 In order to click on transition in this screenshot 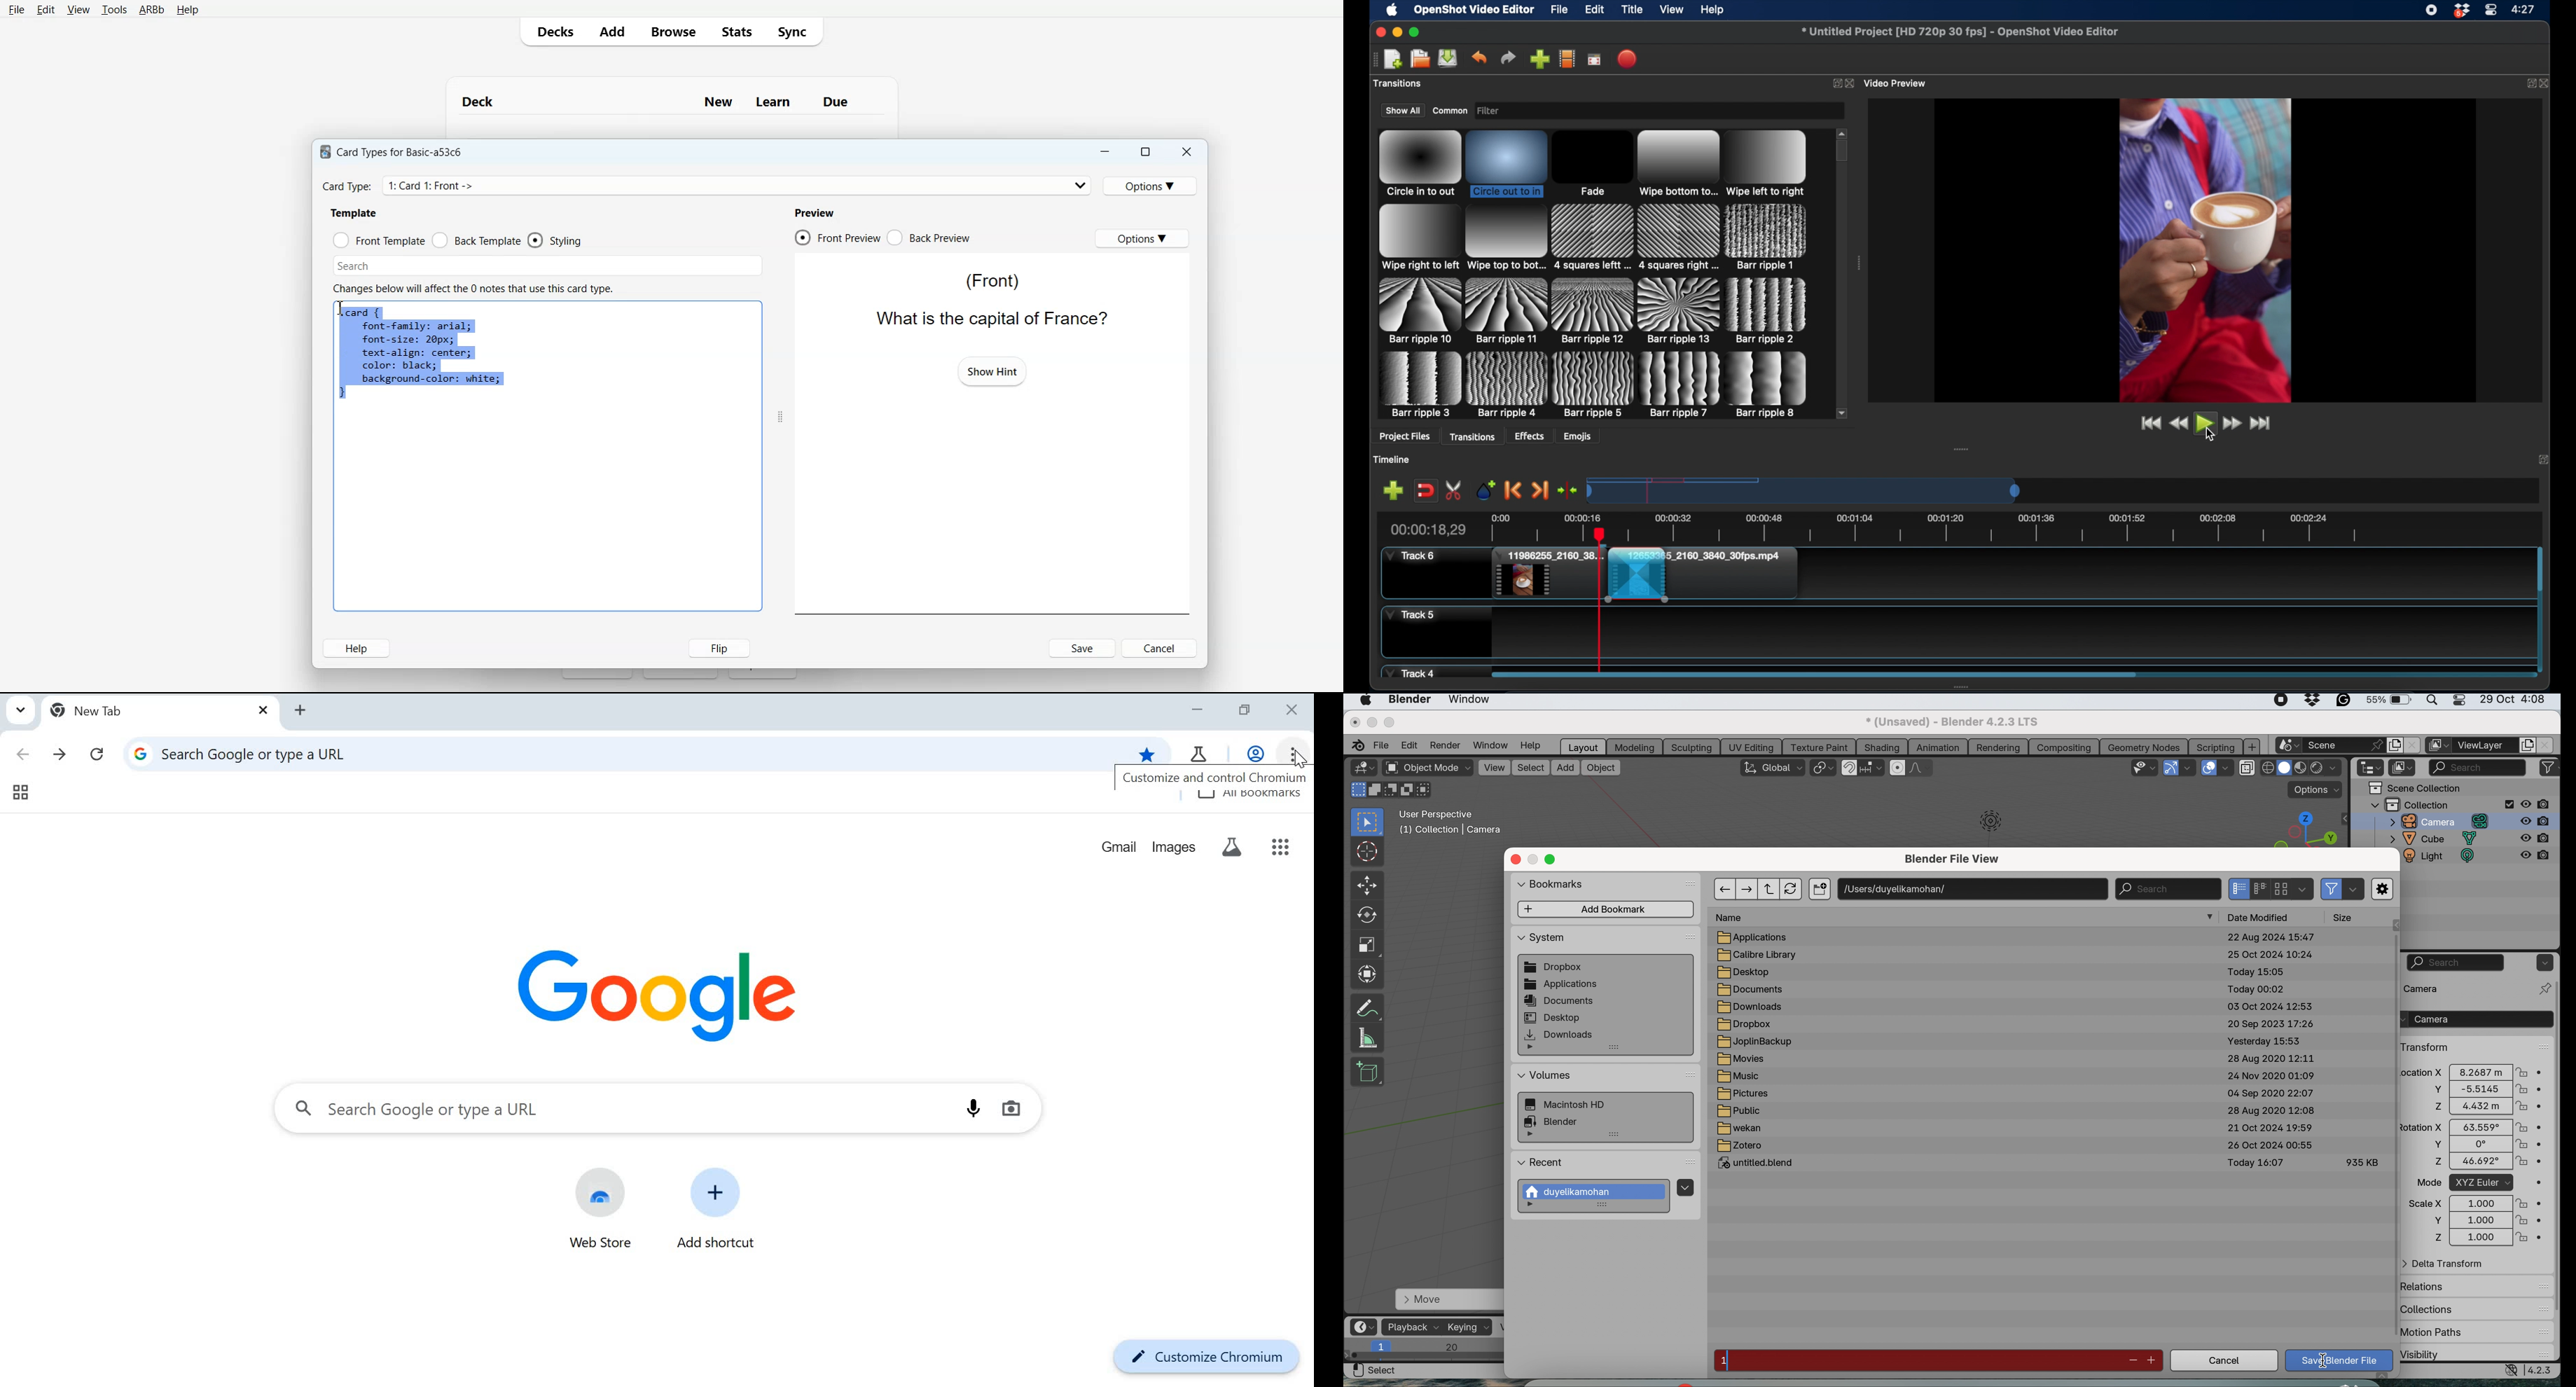, I will do `click(1418, 238)`.